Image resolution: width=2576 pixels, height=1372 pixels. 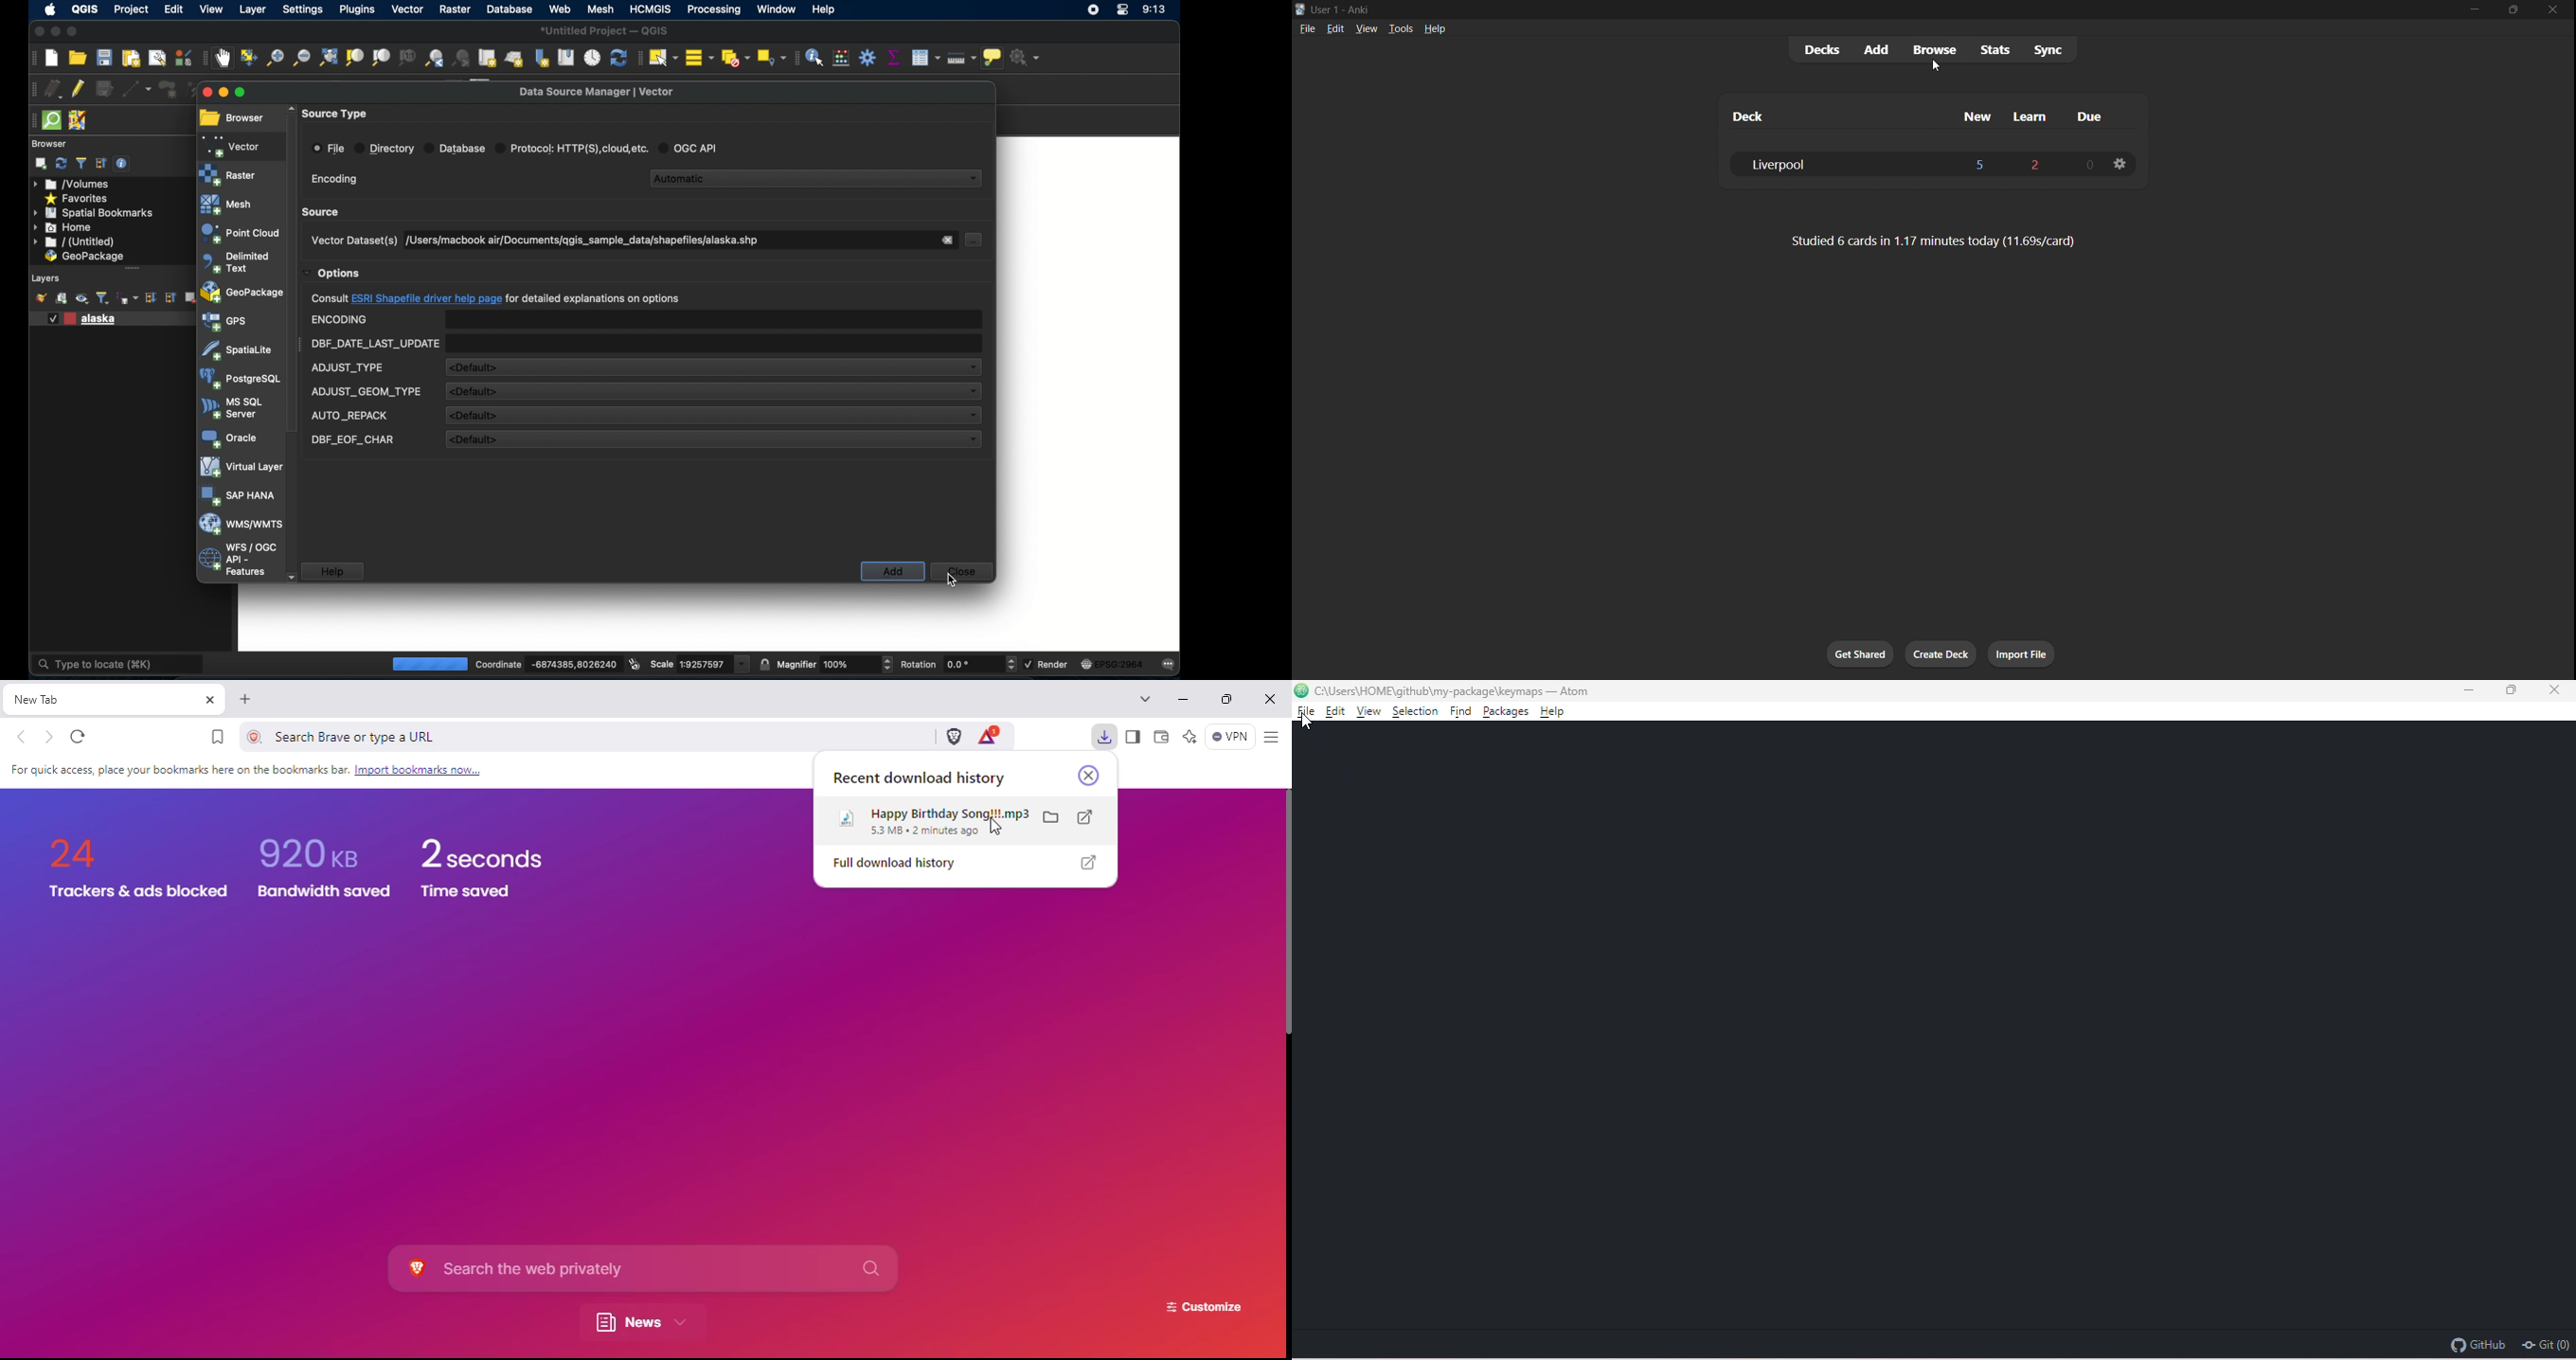 I want to click on maximize, so click(x=2515, y=693).